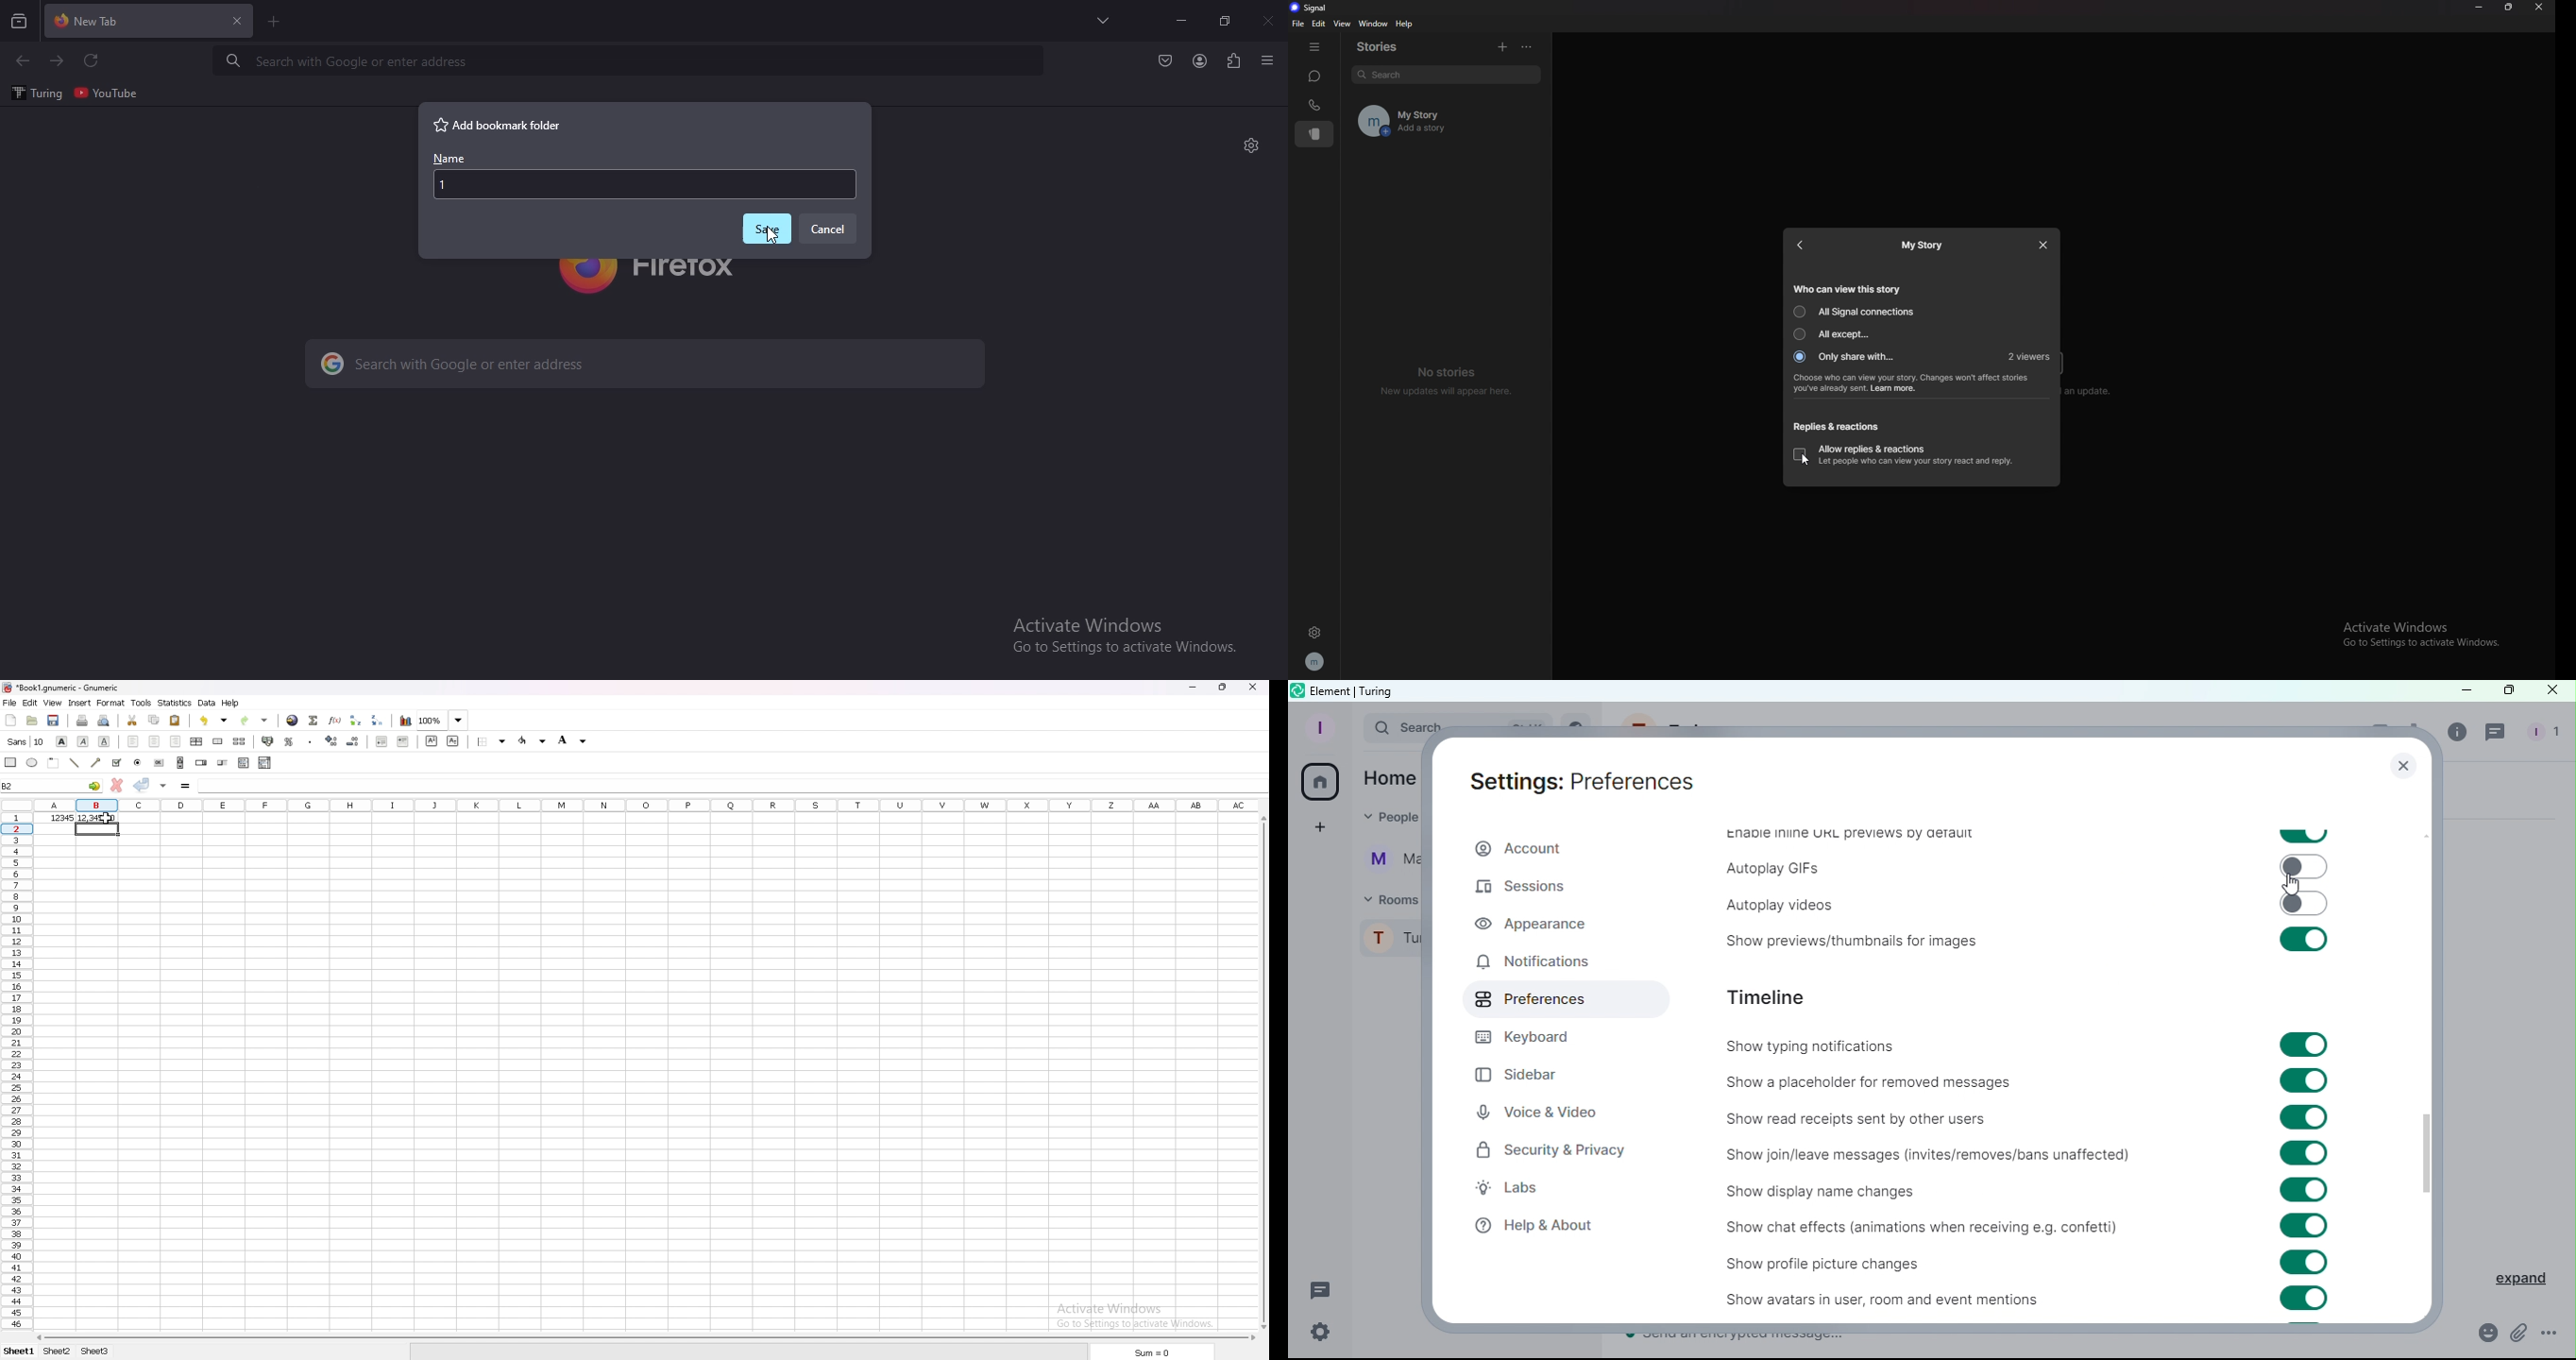 The image size is (2576, 1372). What do you see at coordinates (314, 721) in the screenshot?
I see `summation` at bounding box center [314, 721].